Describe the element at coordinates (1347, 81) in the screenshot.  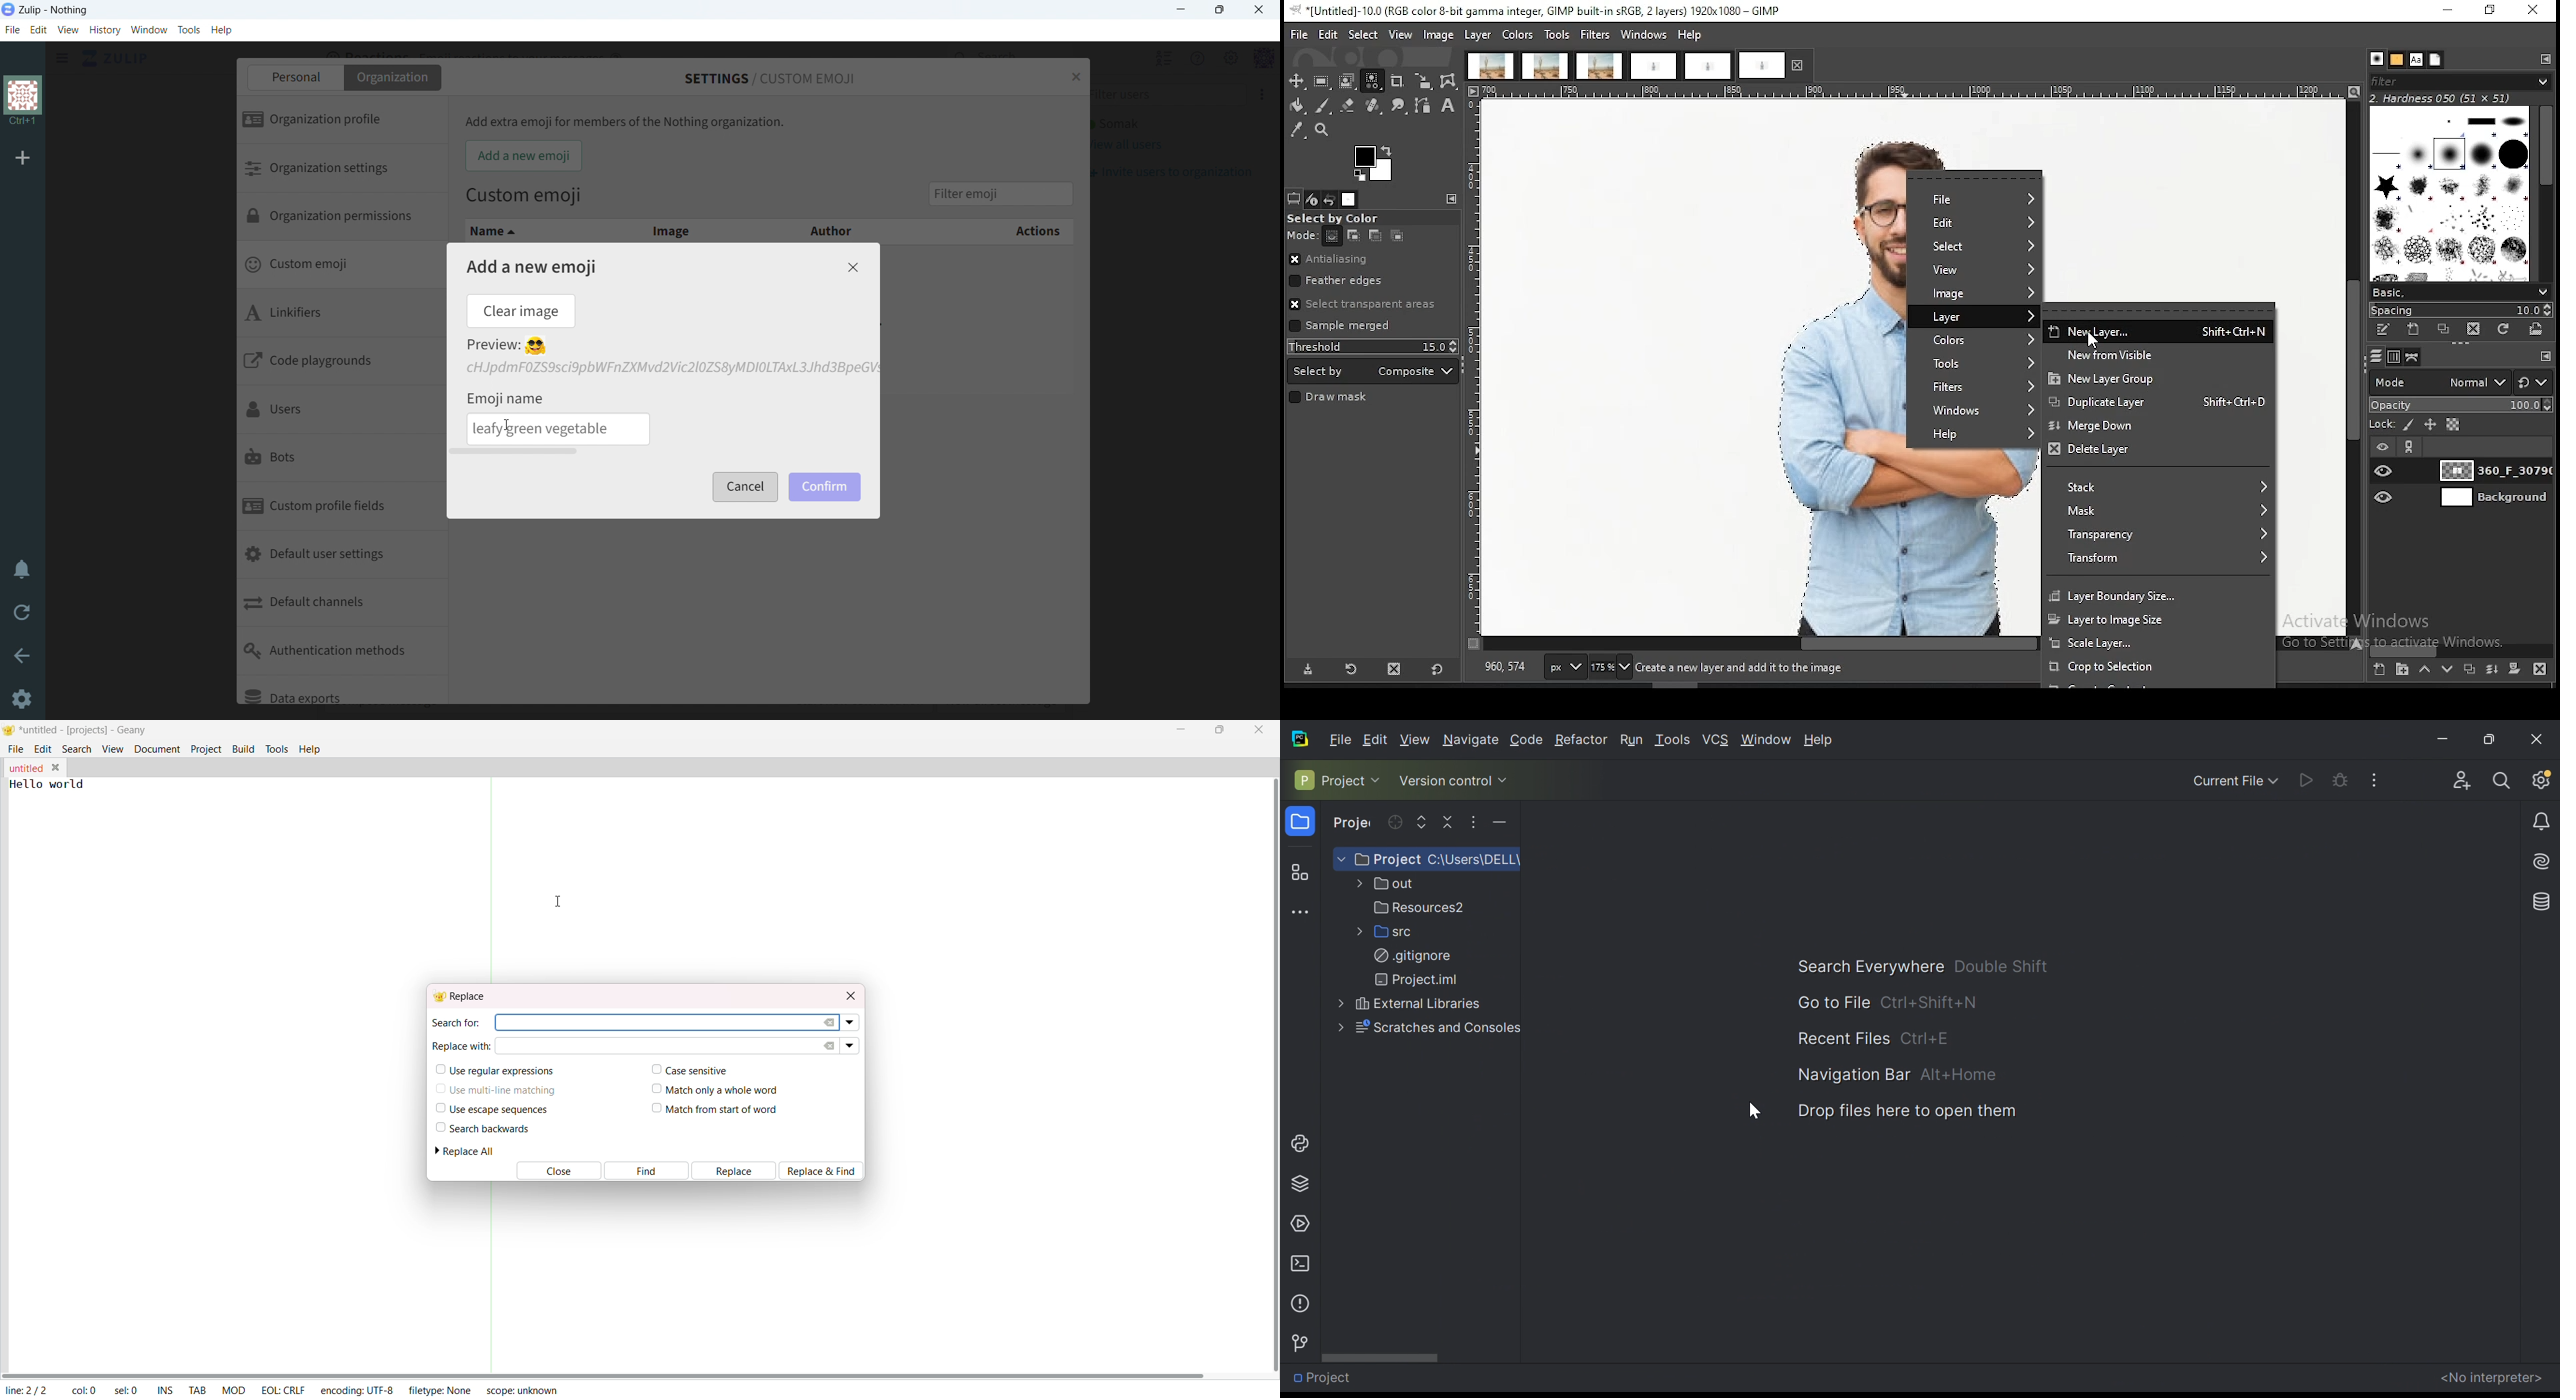
I see `foreground select tool` at that location.